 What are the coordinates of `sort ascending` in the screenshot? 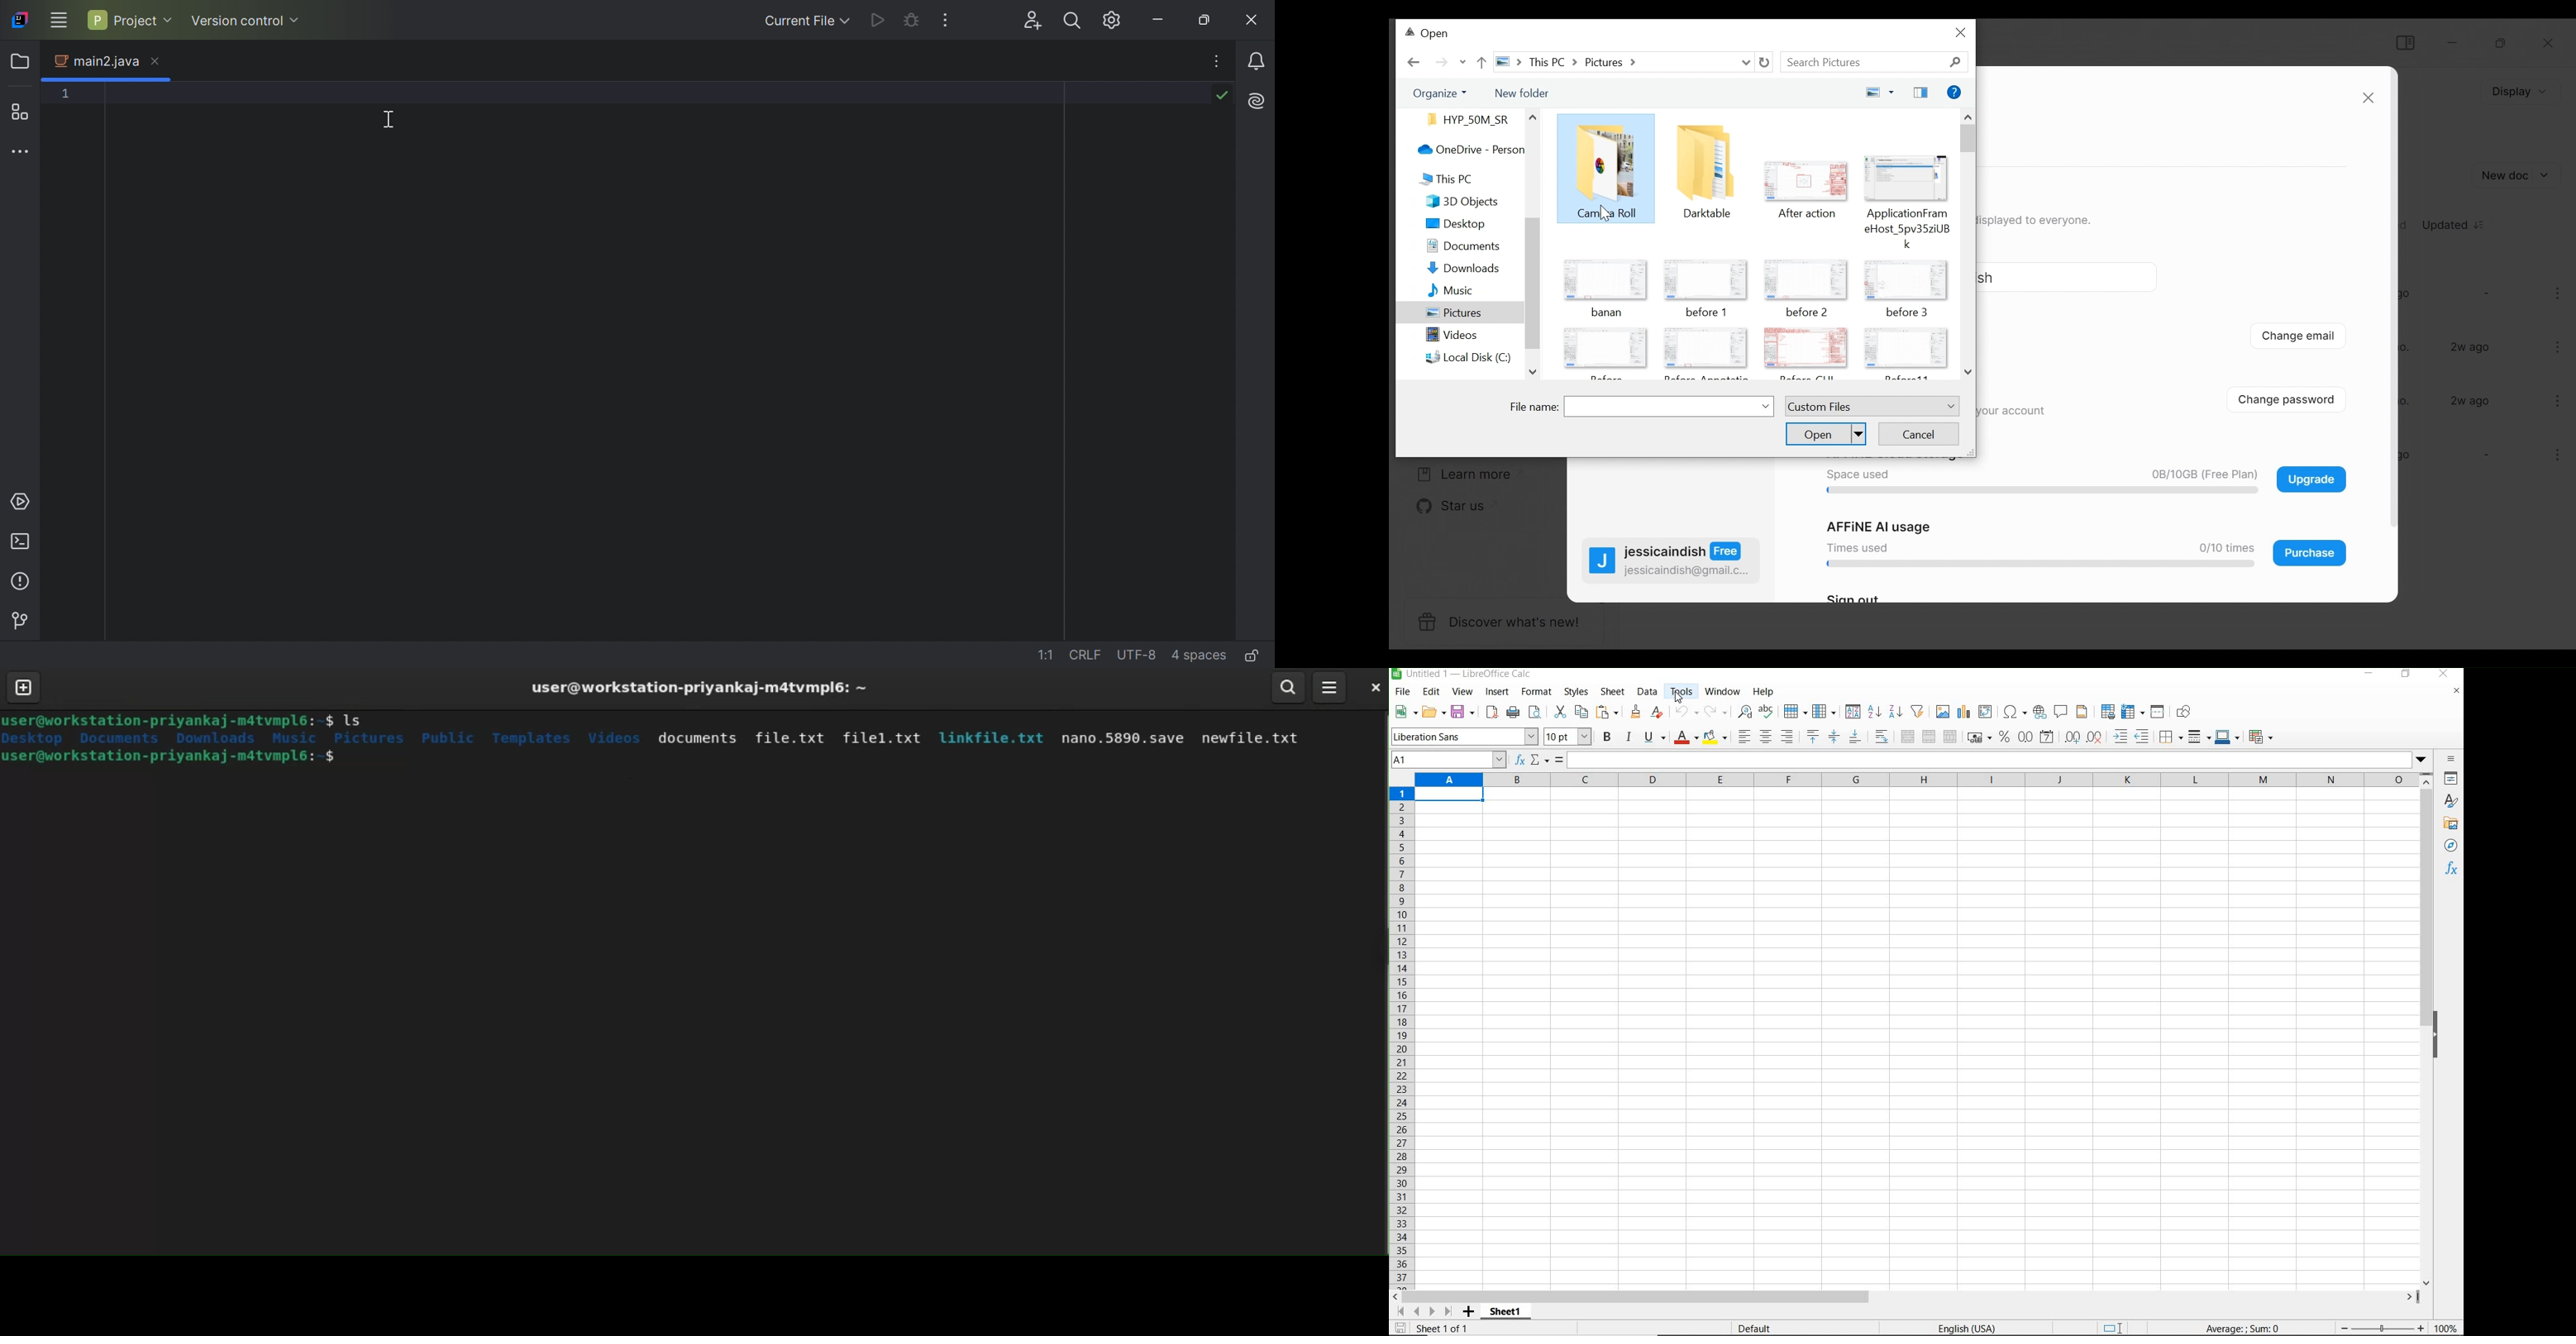 It's located at (1874, 712).